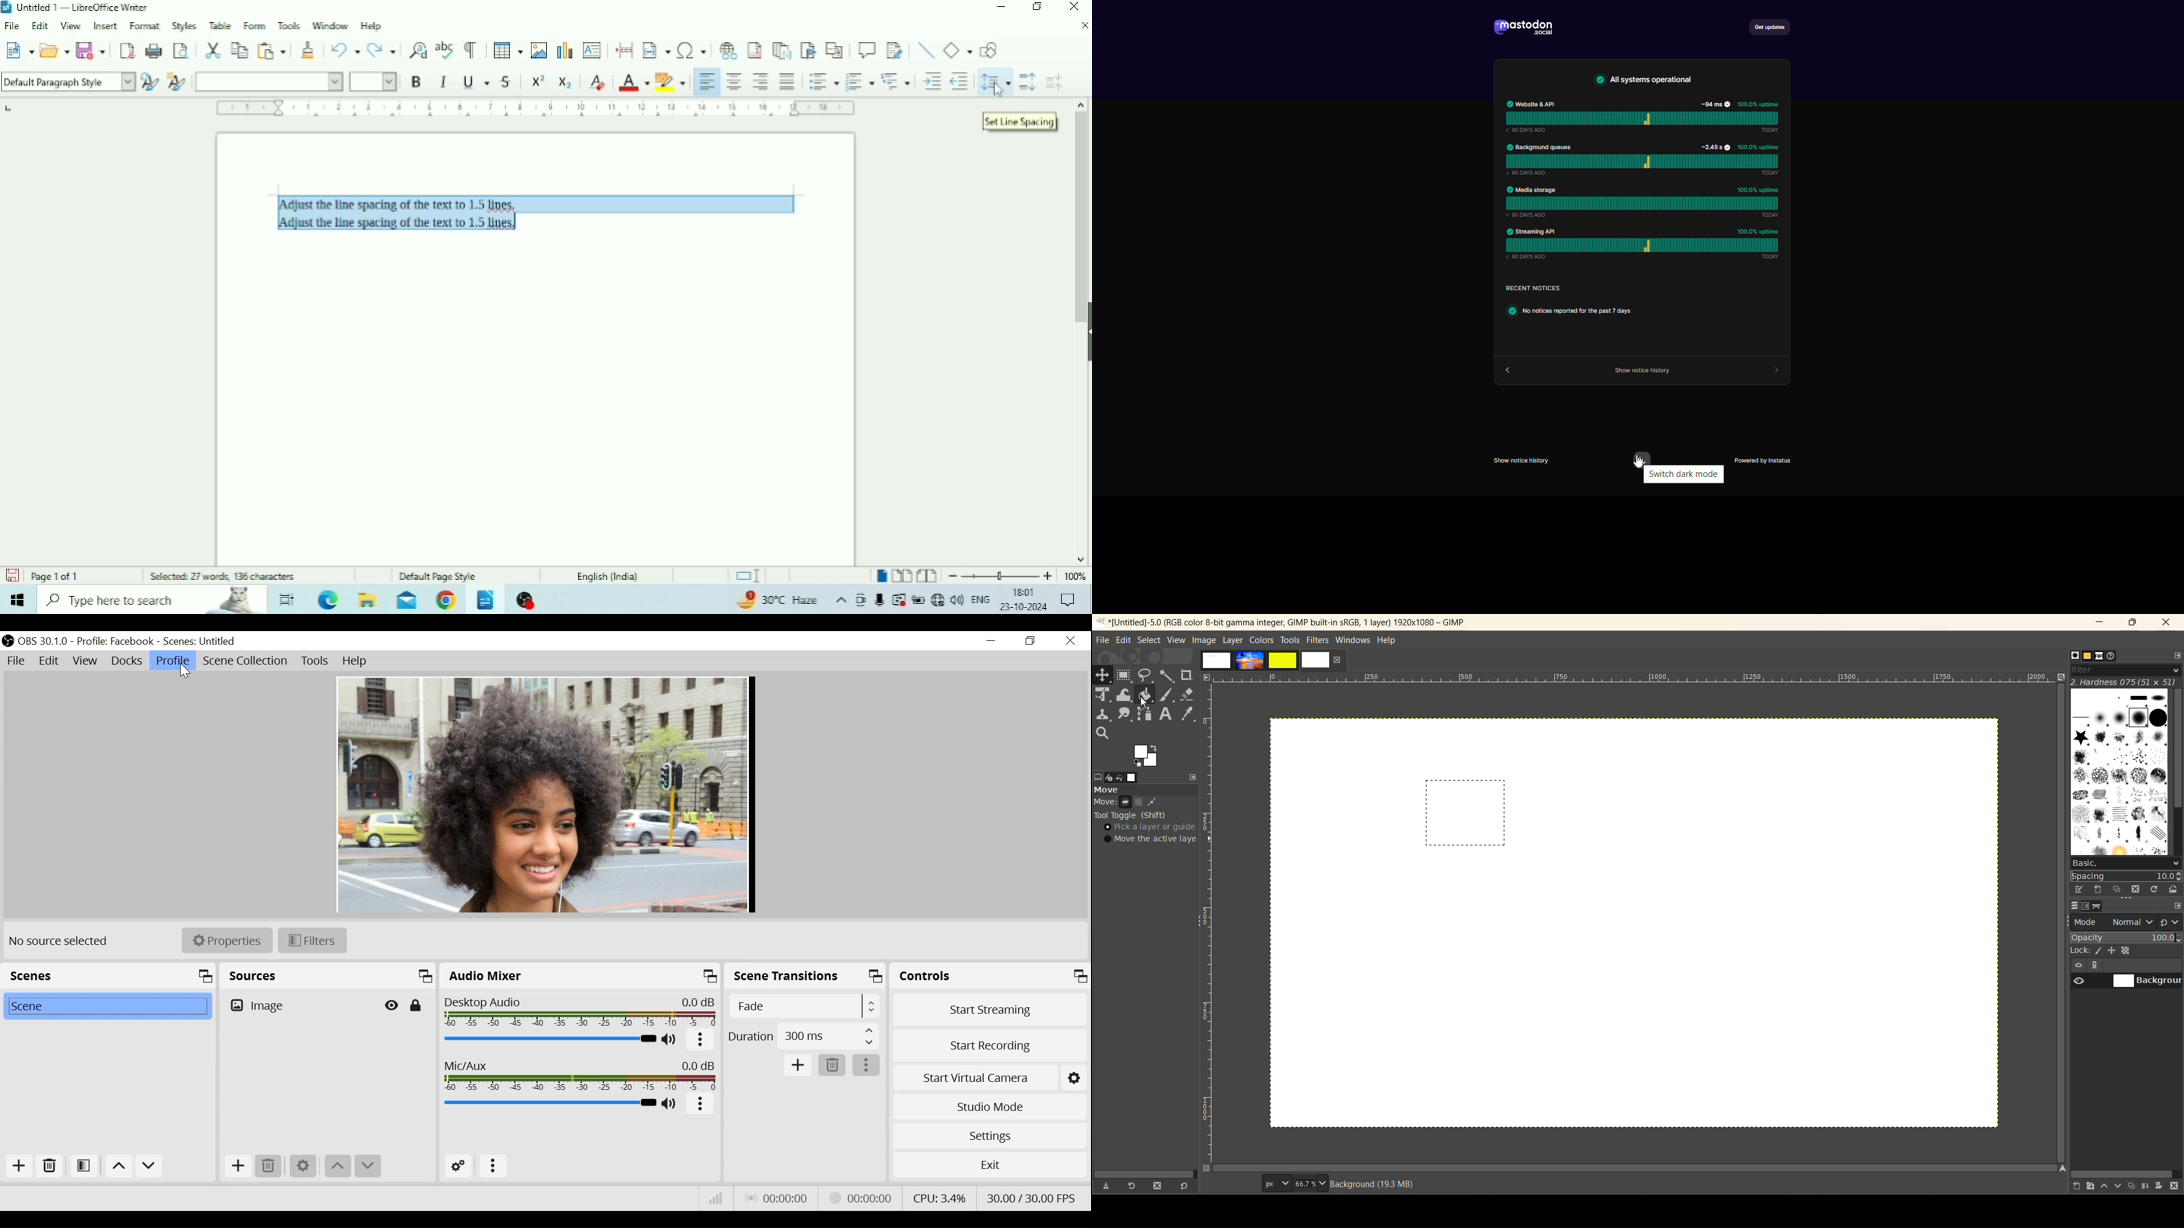  I want to click on Align Left, so click(706, 81).